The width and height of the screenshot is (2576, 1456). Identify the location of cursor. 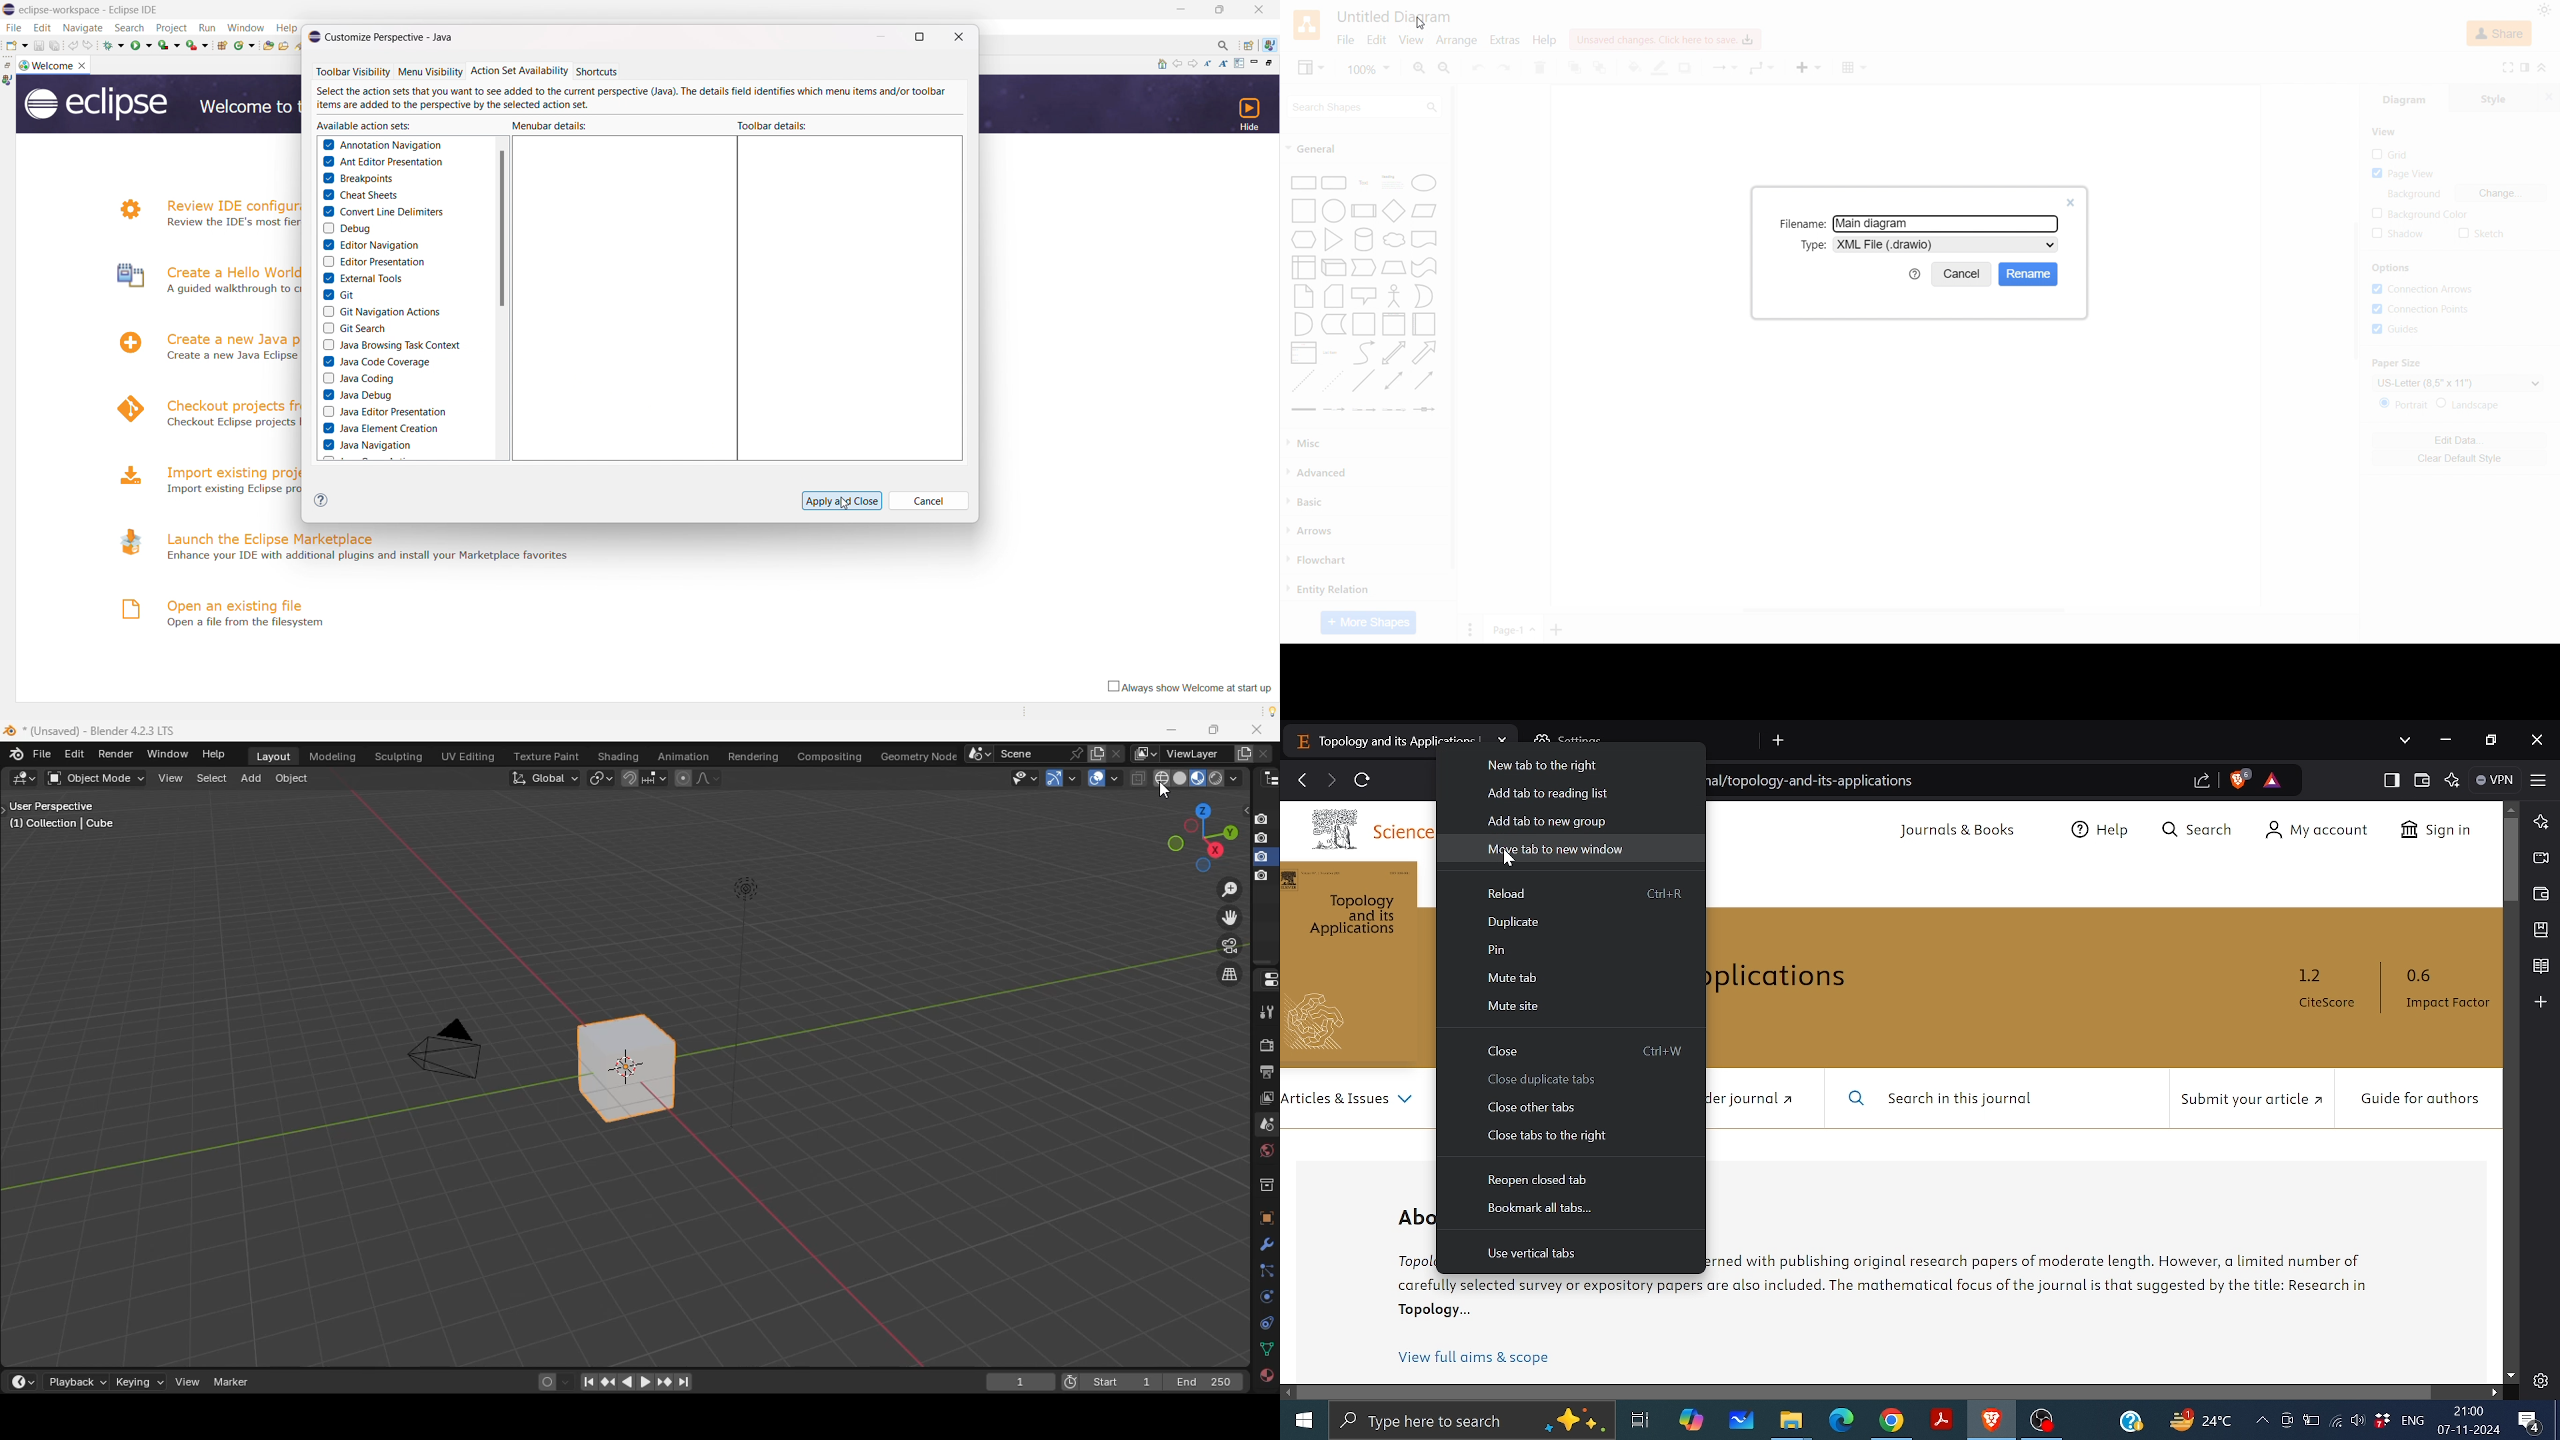
(1162, 791).